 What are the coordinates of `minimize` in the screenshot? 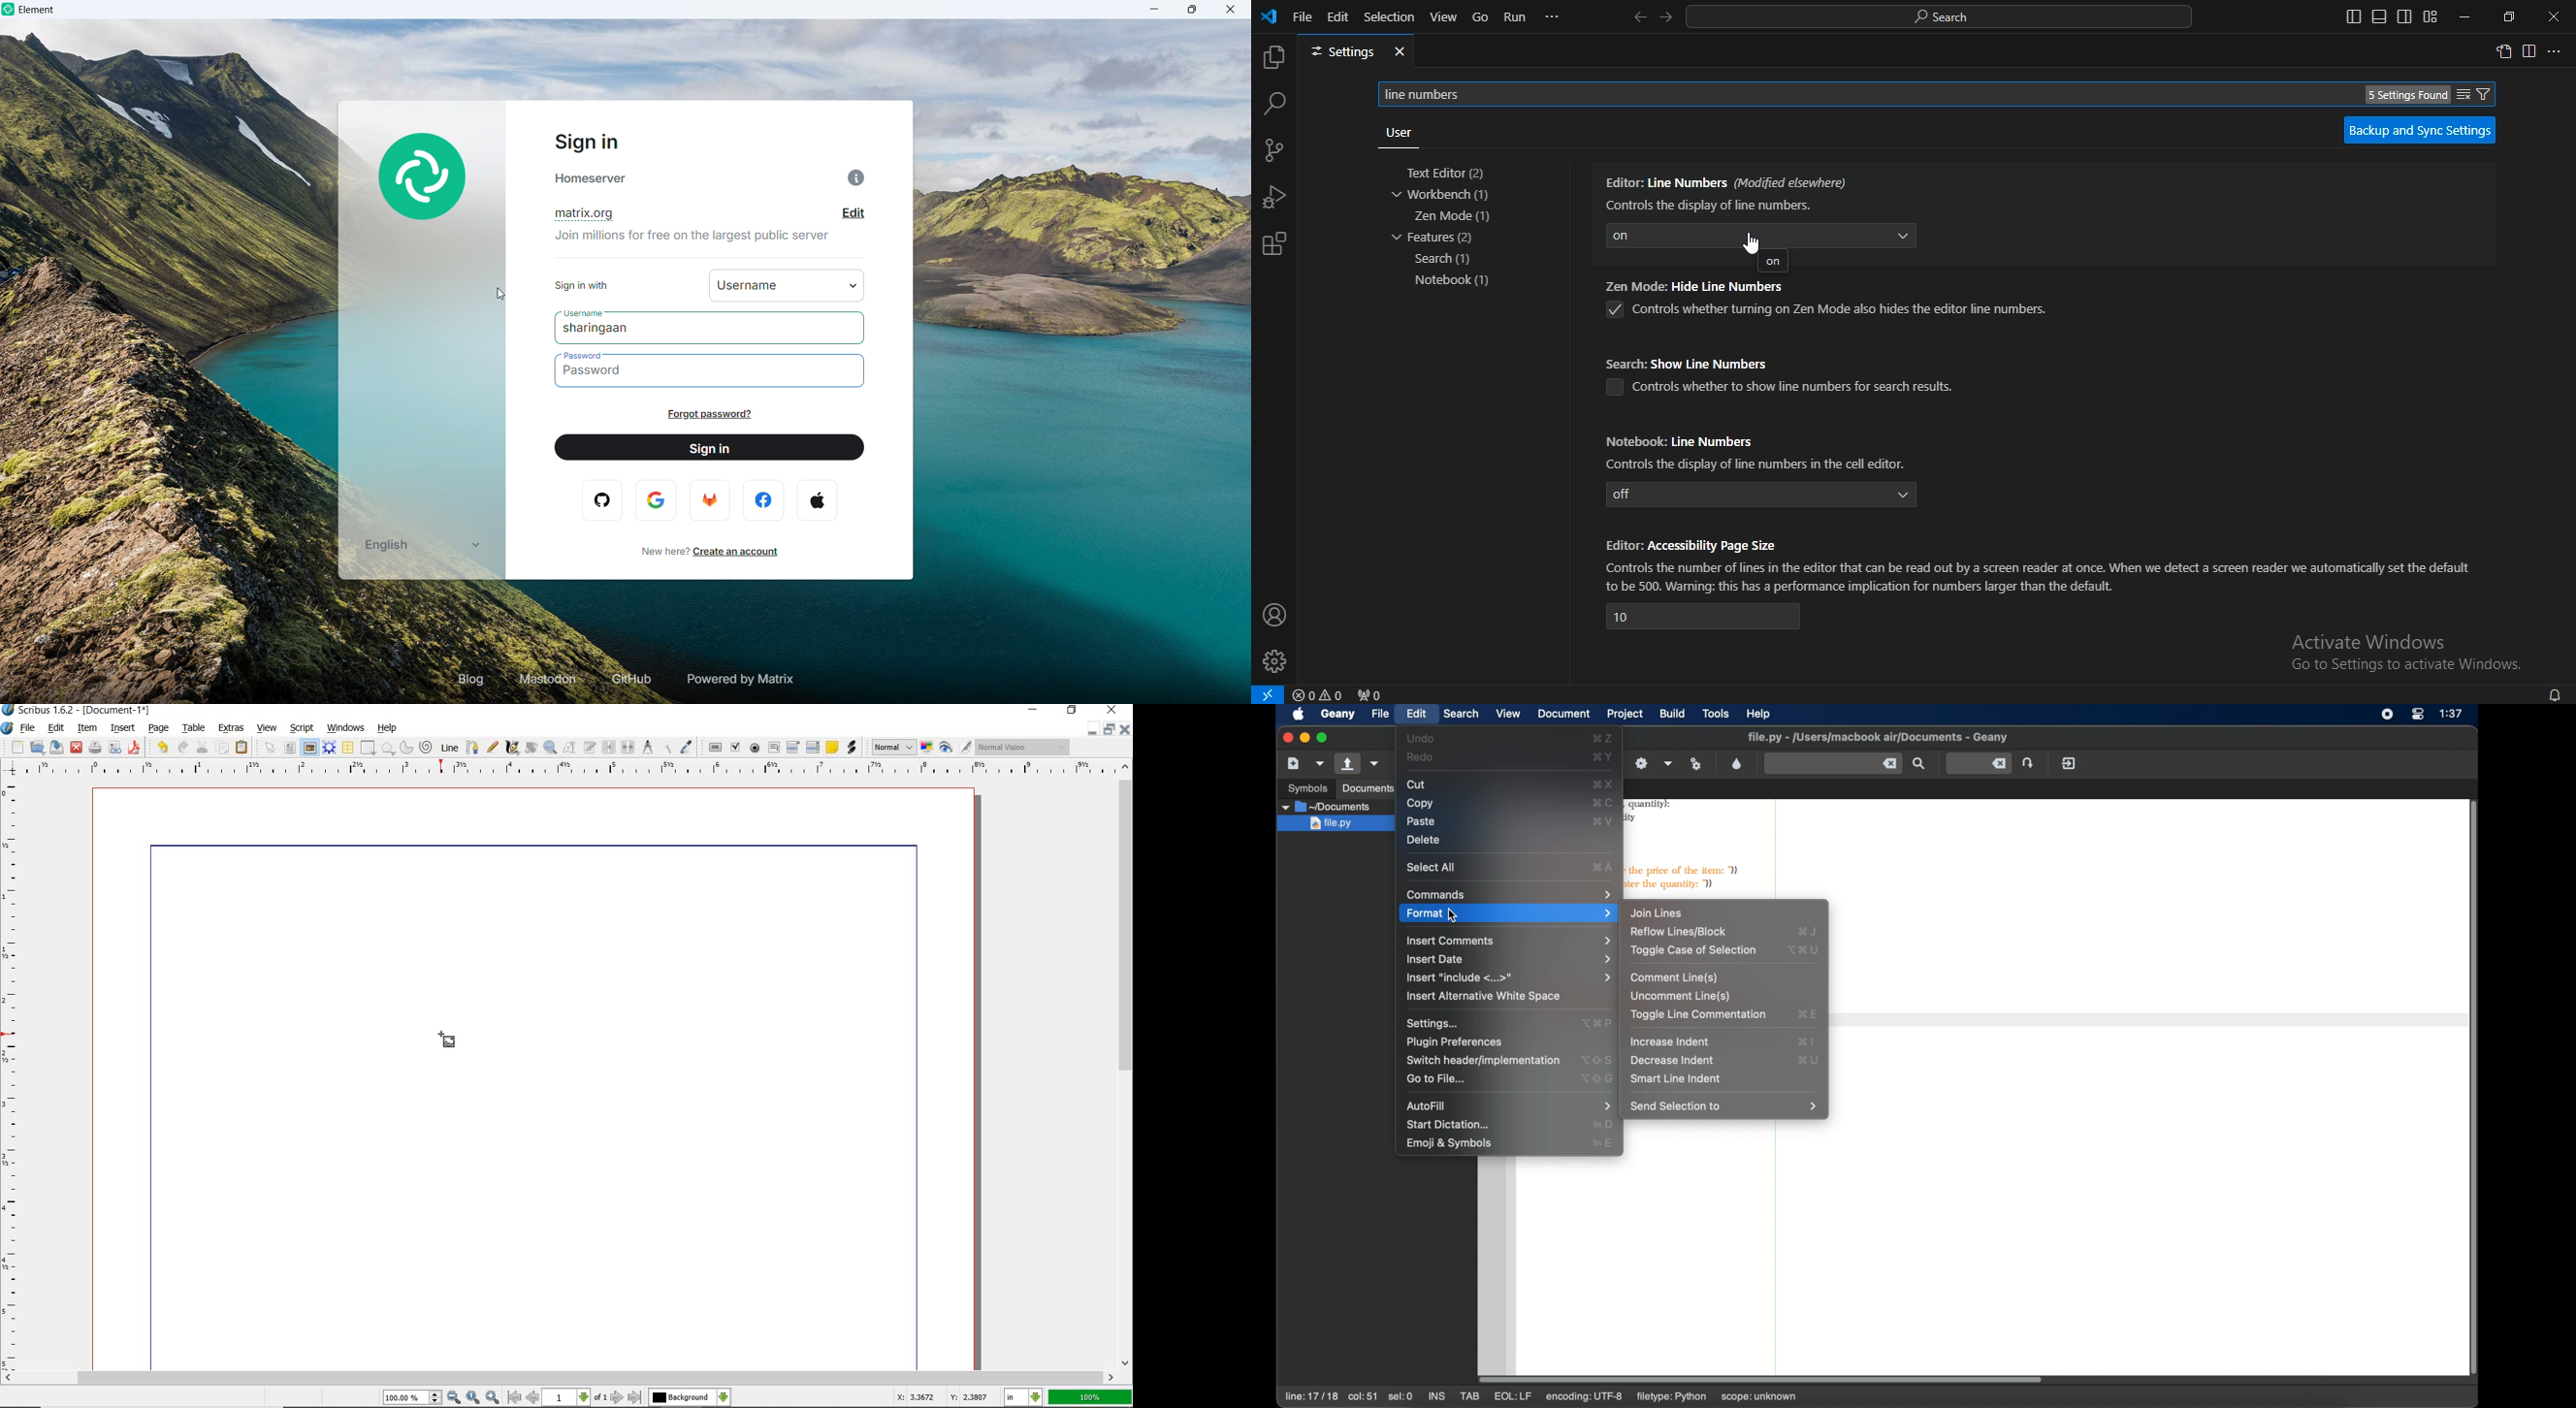 It's located at (1155, 9).